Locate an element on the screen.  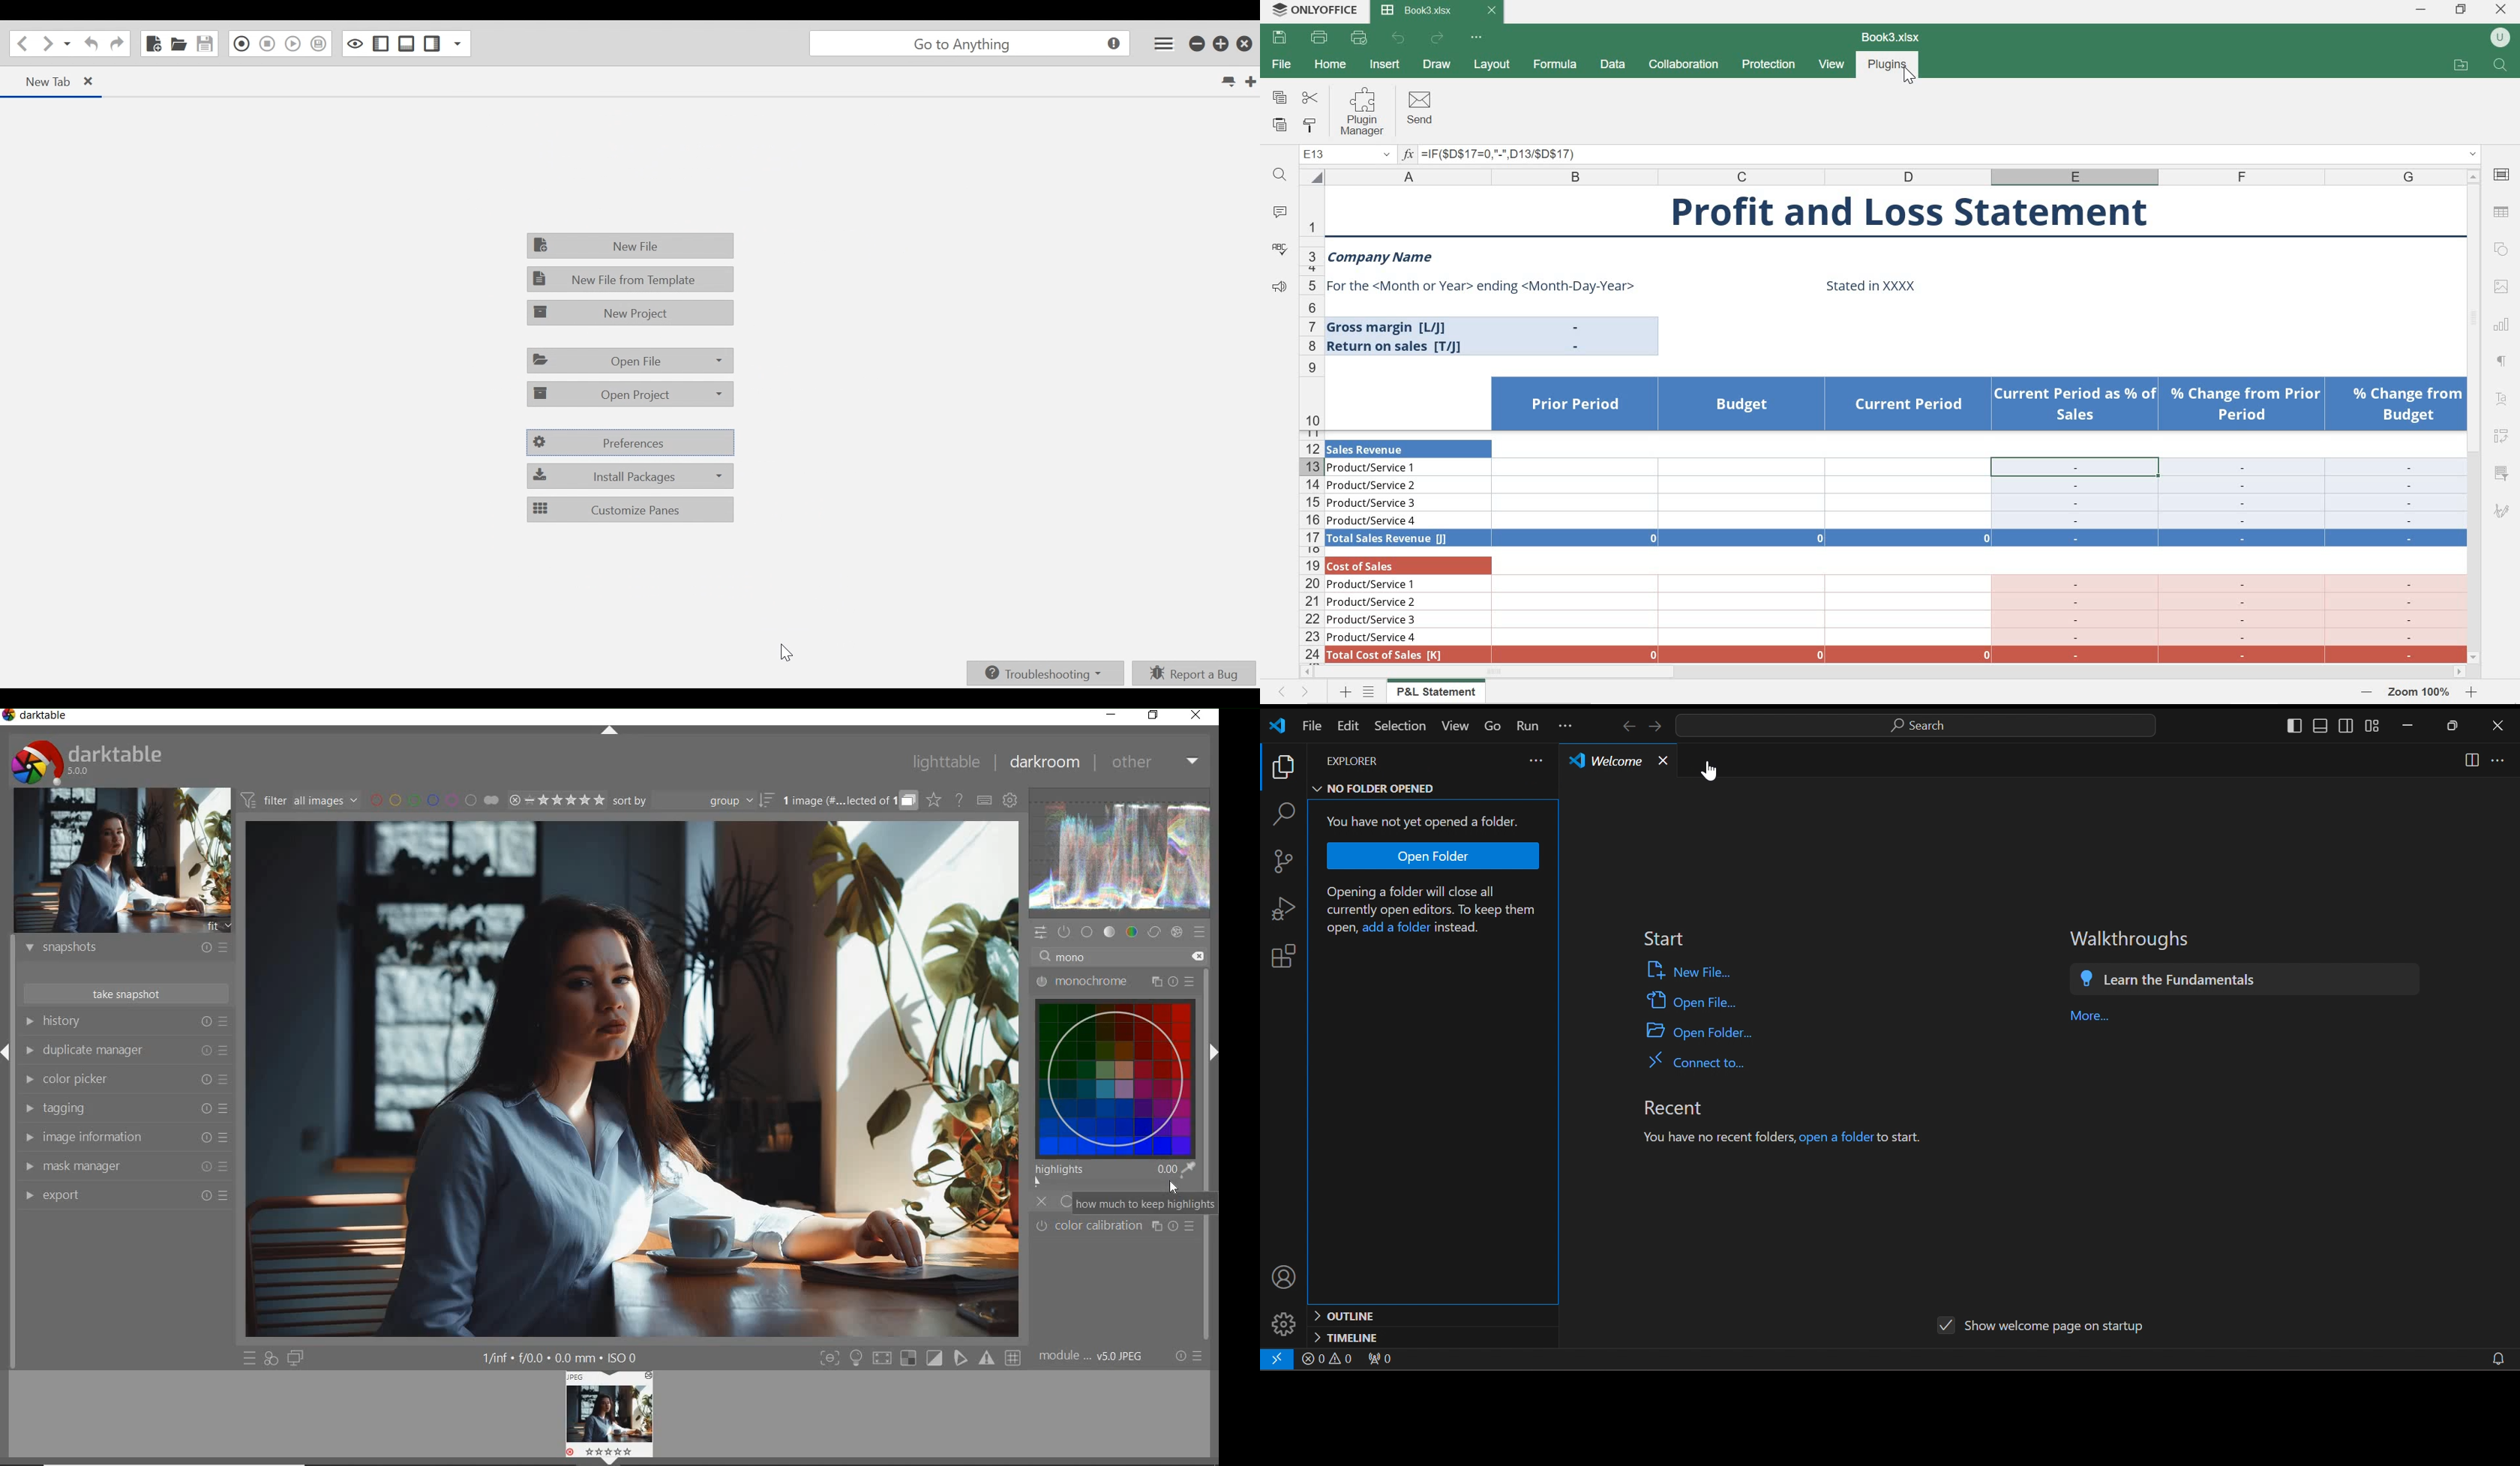
back is located at coordinates (1628, 726).